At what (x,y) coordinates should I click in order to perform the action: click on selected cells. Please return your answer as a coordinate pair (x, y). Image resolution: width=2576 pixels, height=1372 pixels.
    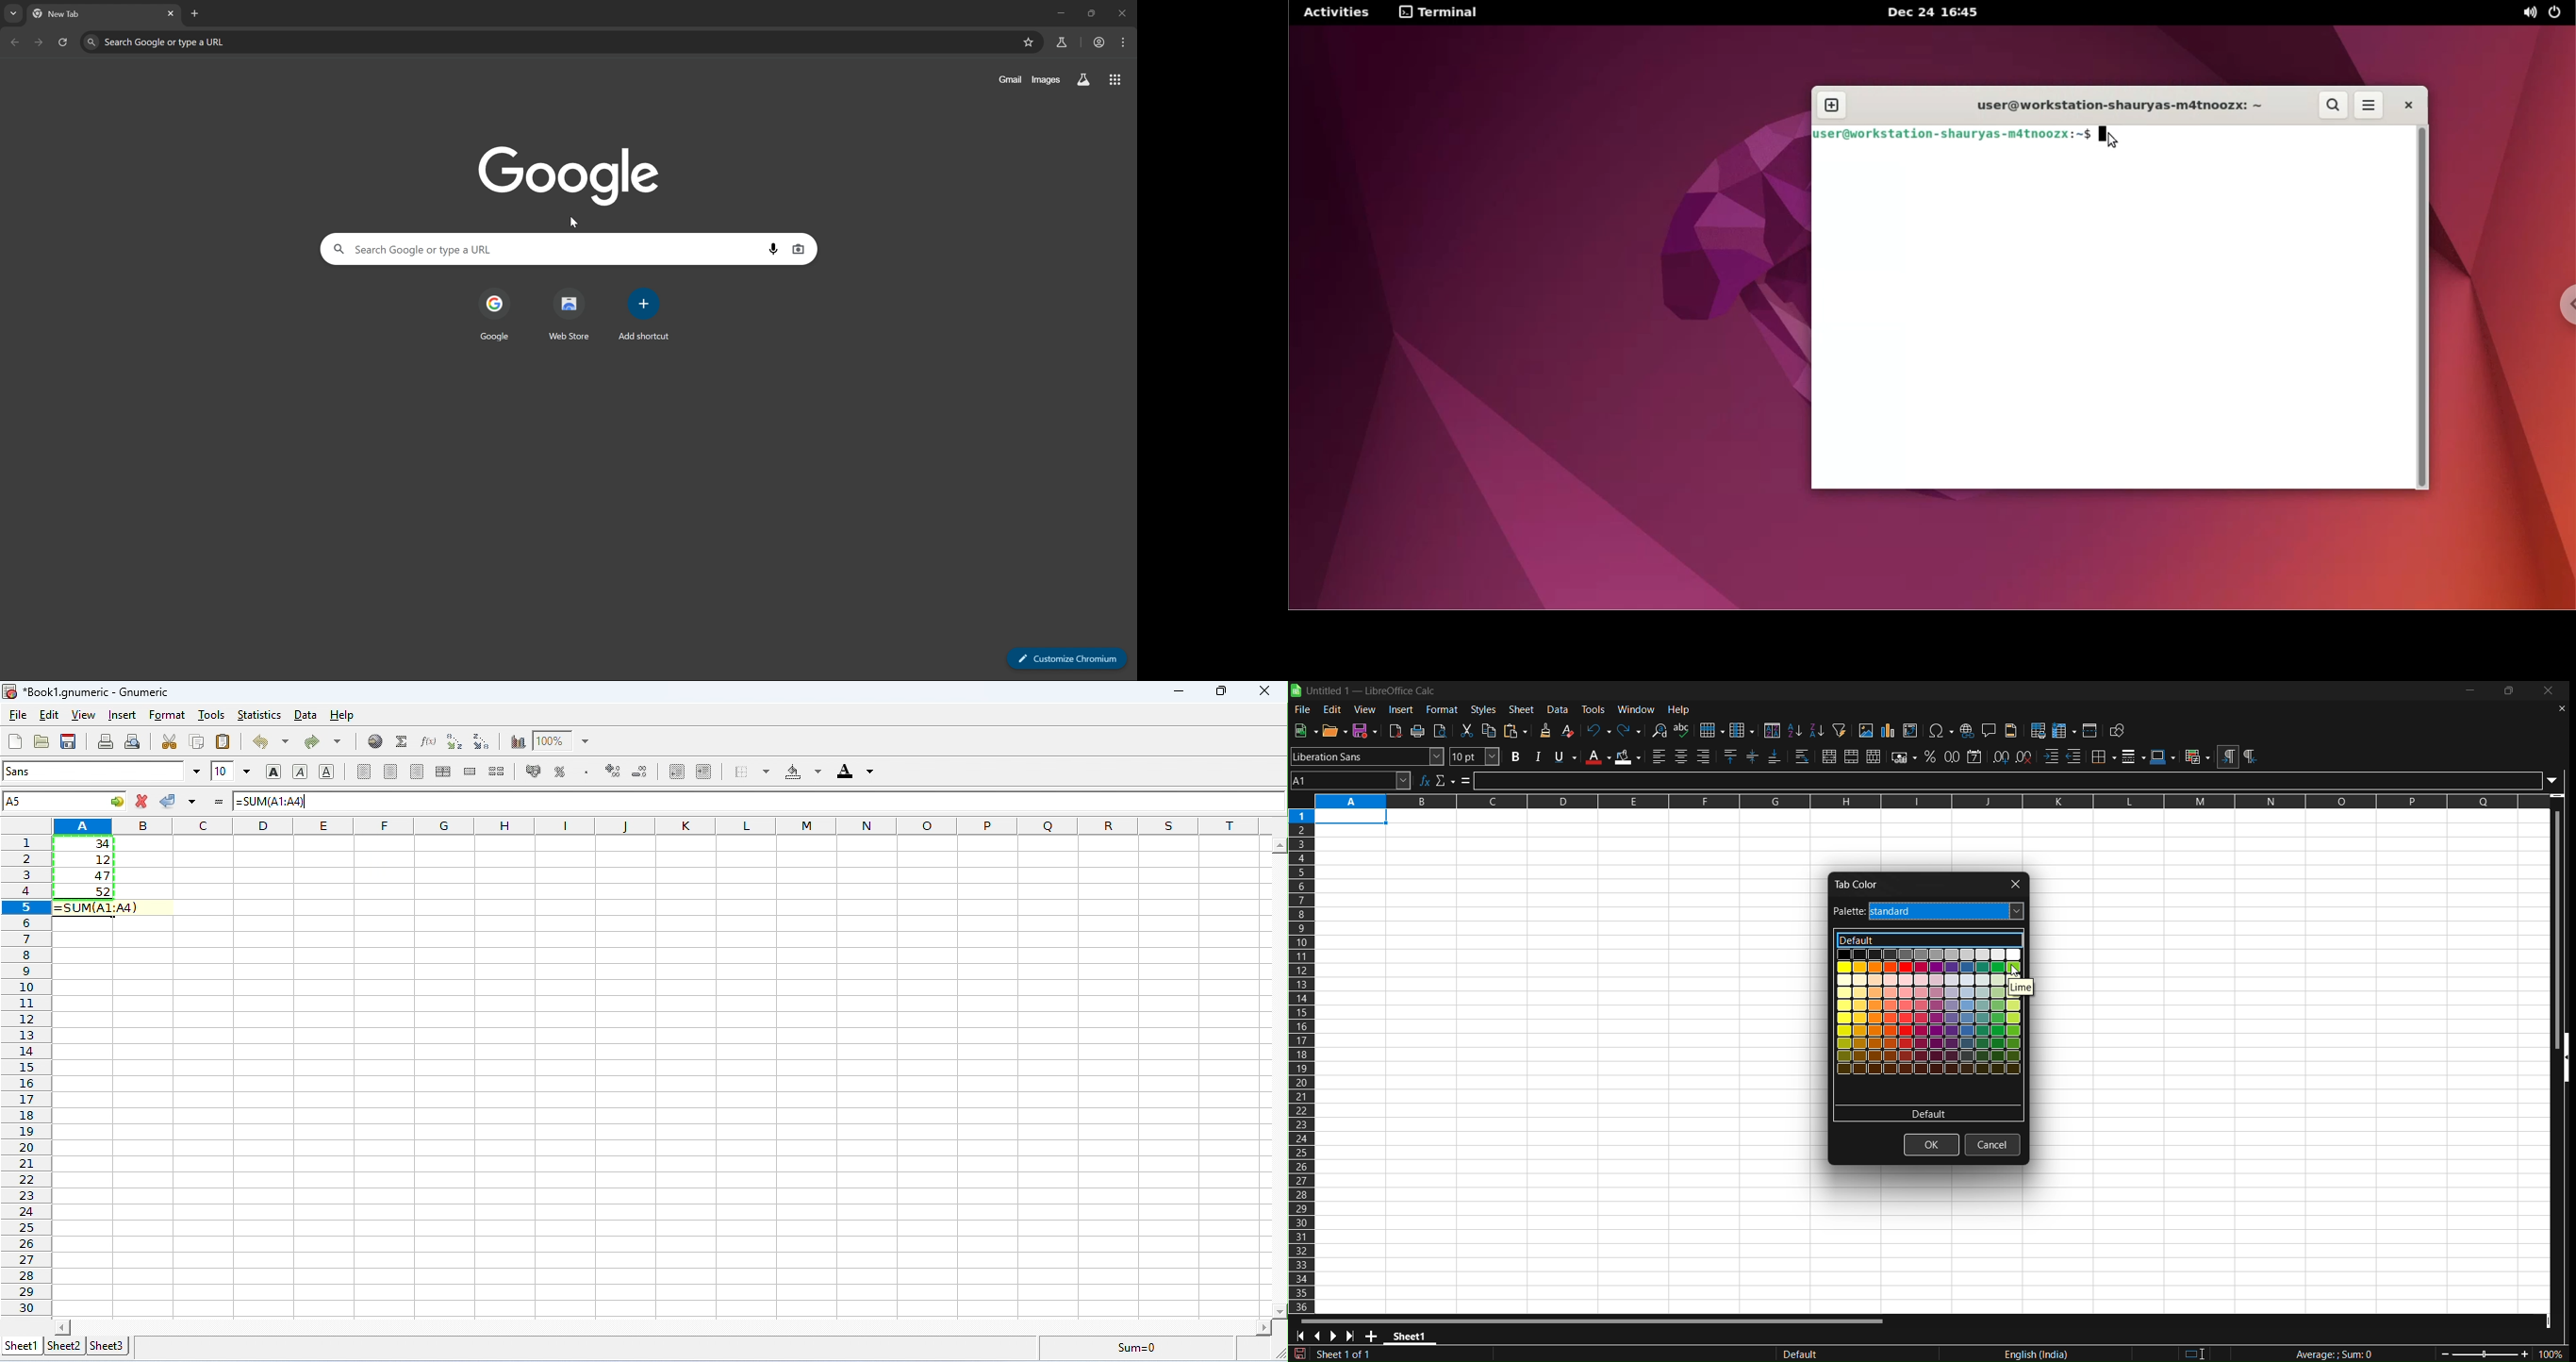
    Looking at the image, I should click on (1351, 818).